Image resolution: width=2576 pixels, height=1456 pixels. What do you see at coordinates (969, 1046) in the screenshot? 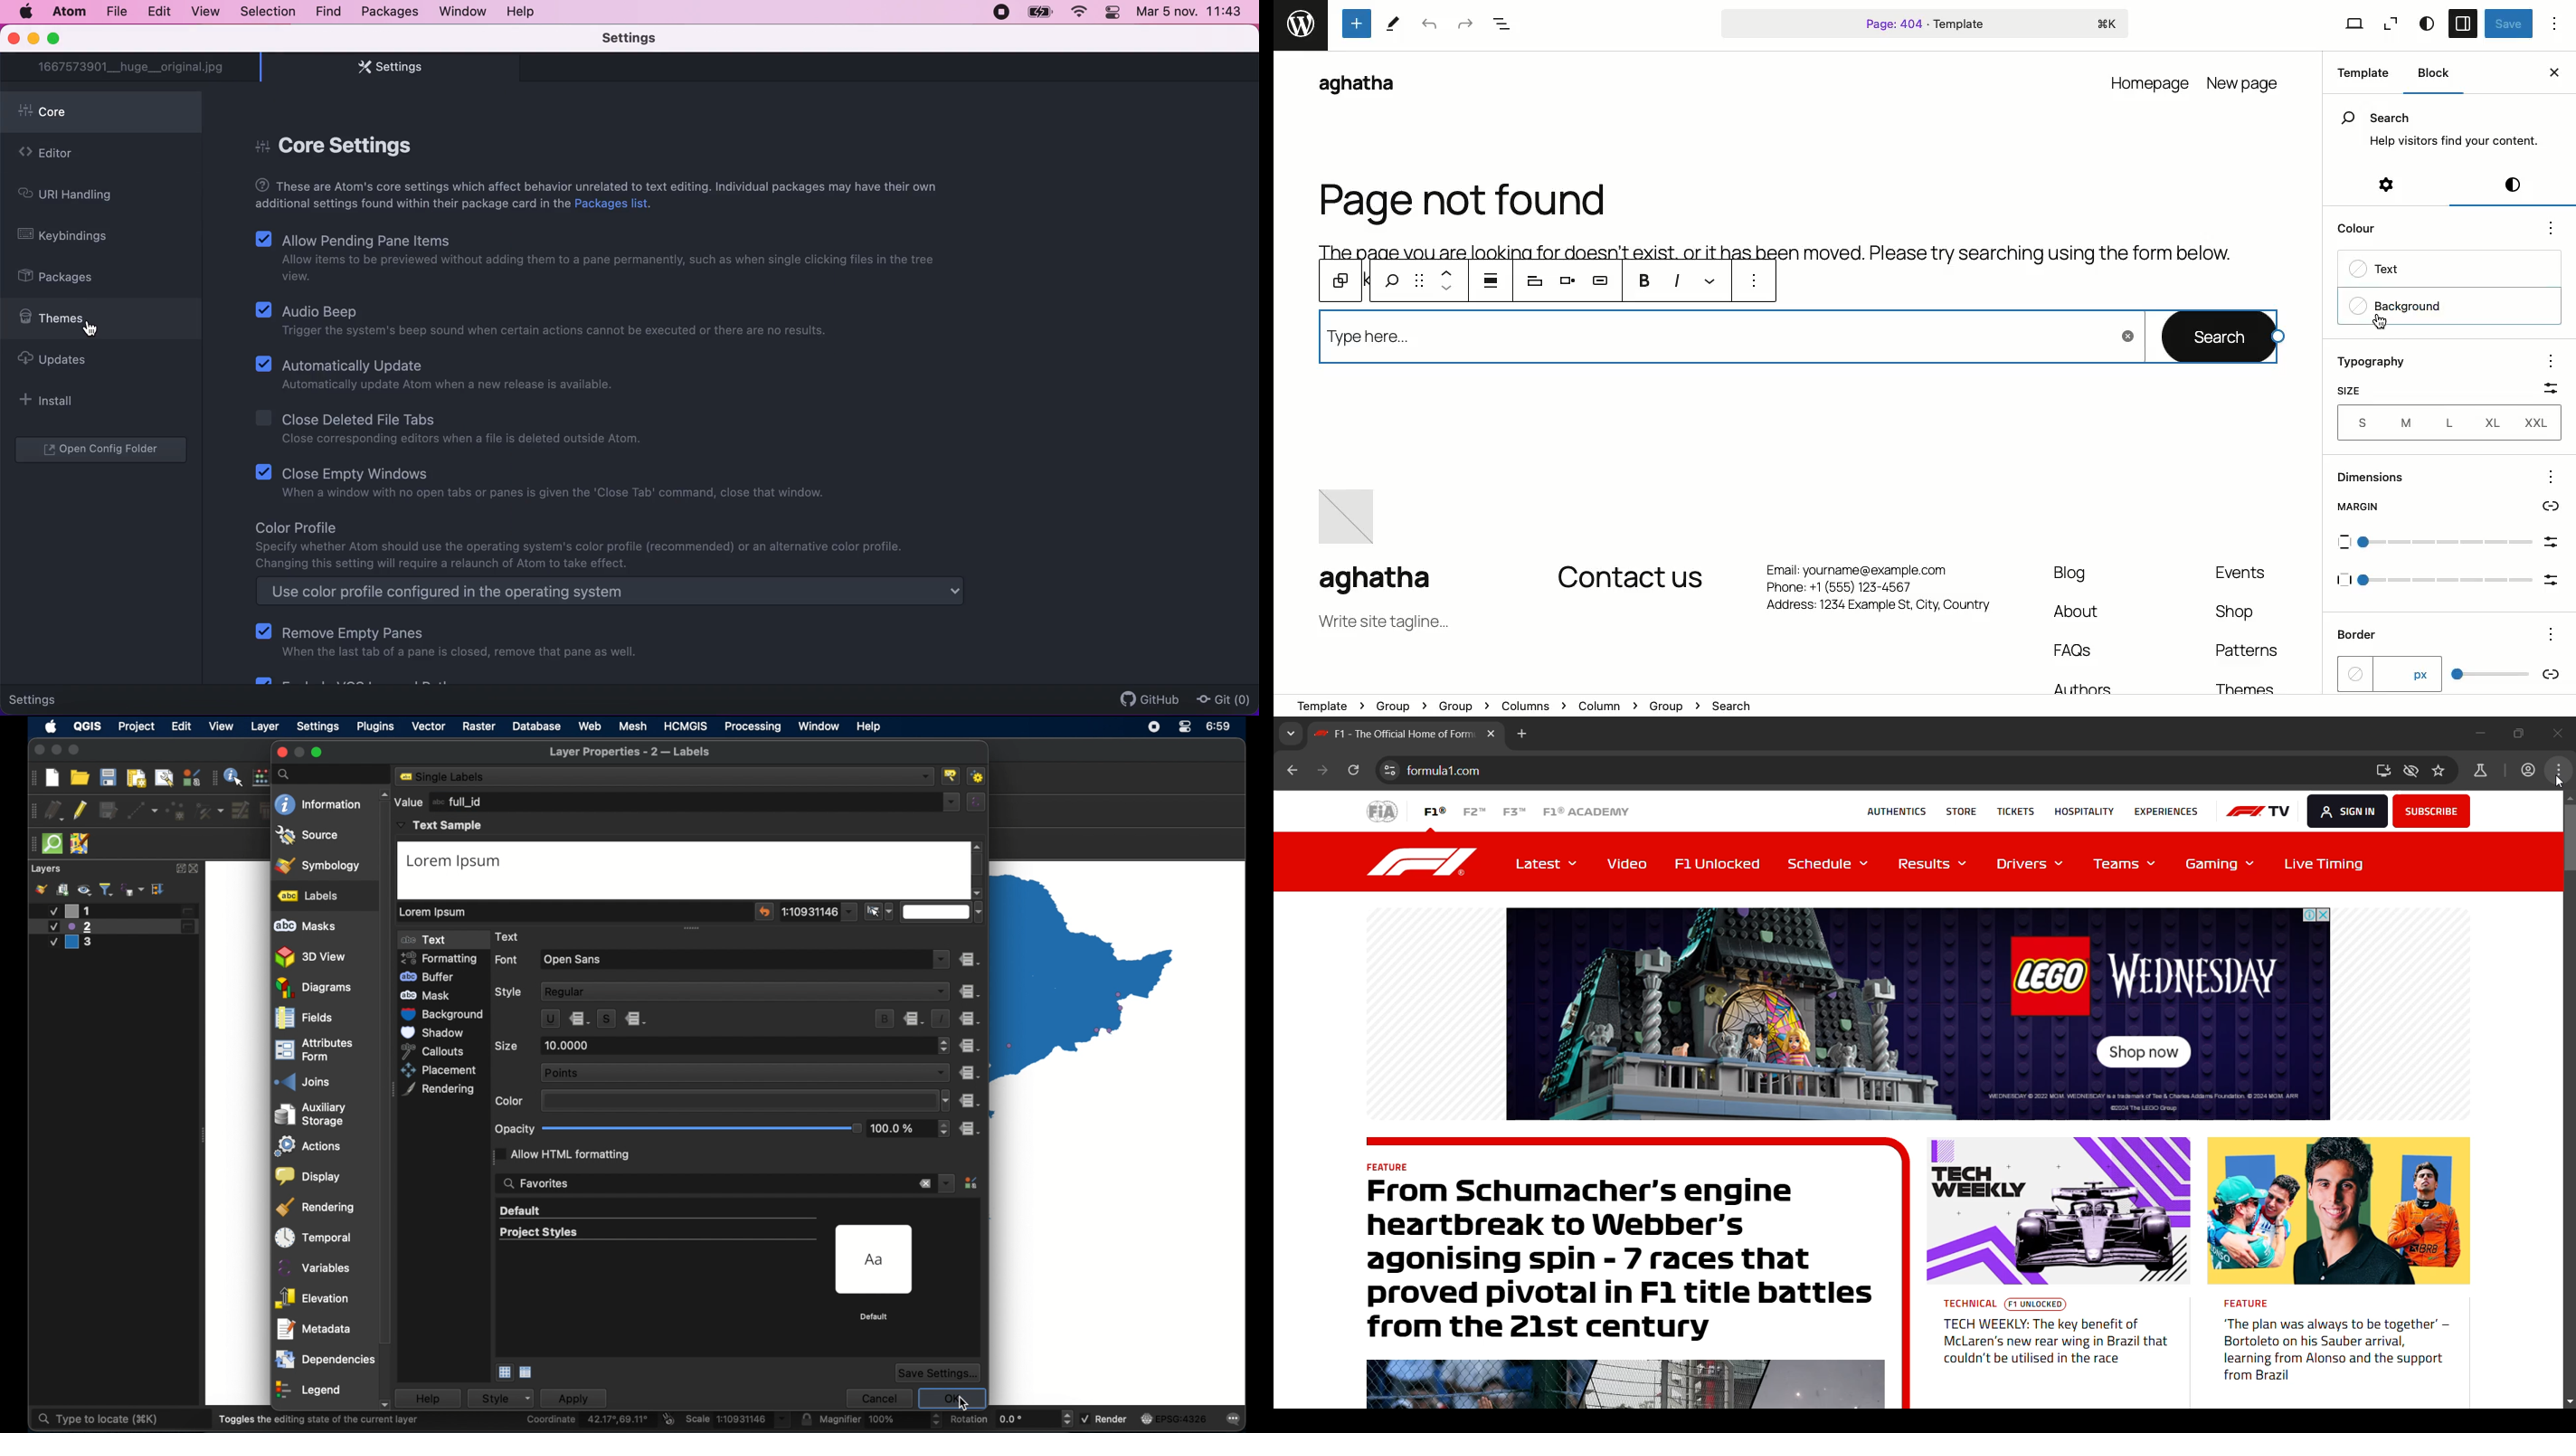
I see `data defined override` at bounding box center [969, 1046].